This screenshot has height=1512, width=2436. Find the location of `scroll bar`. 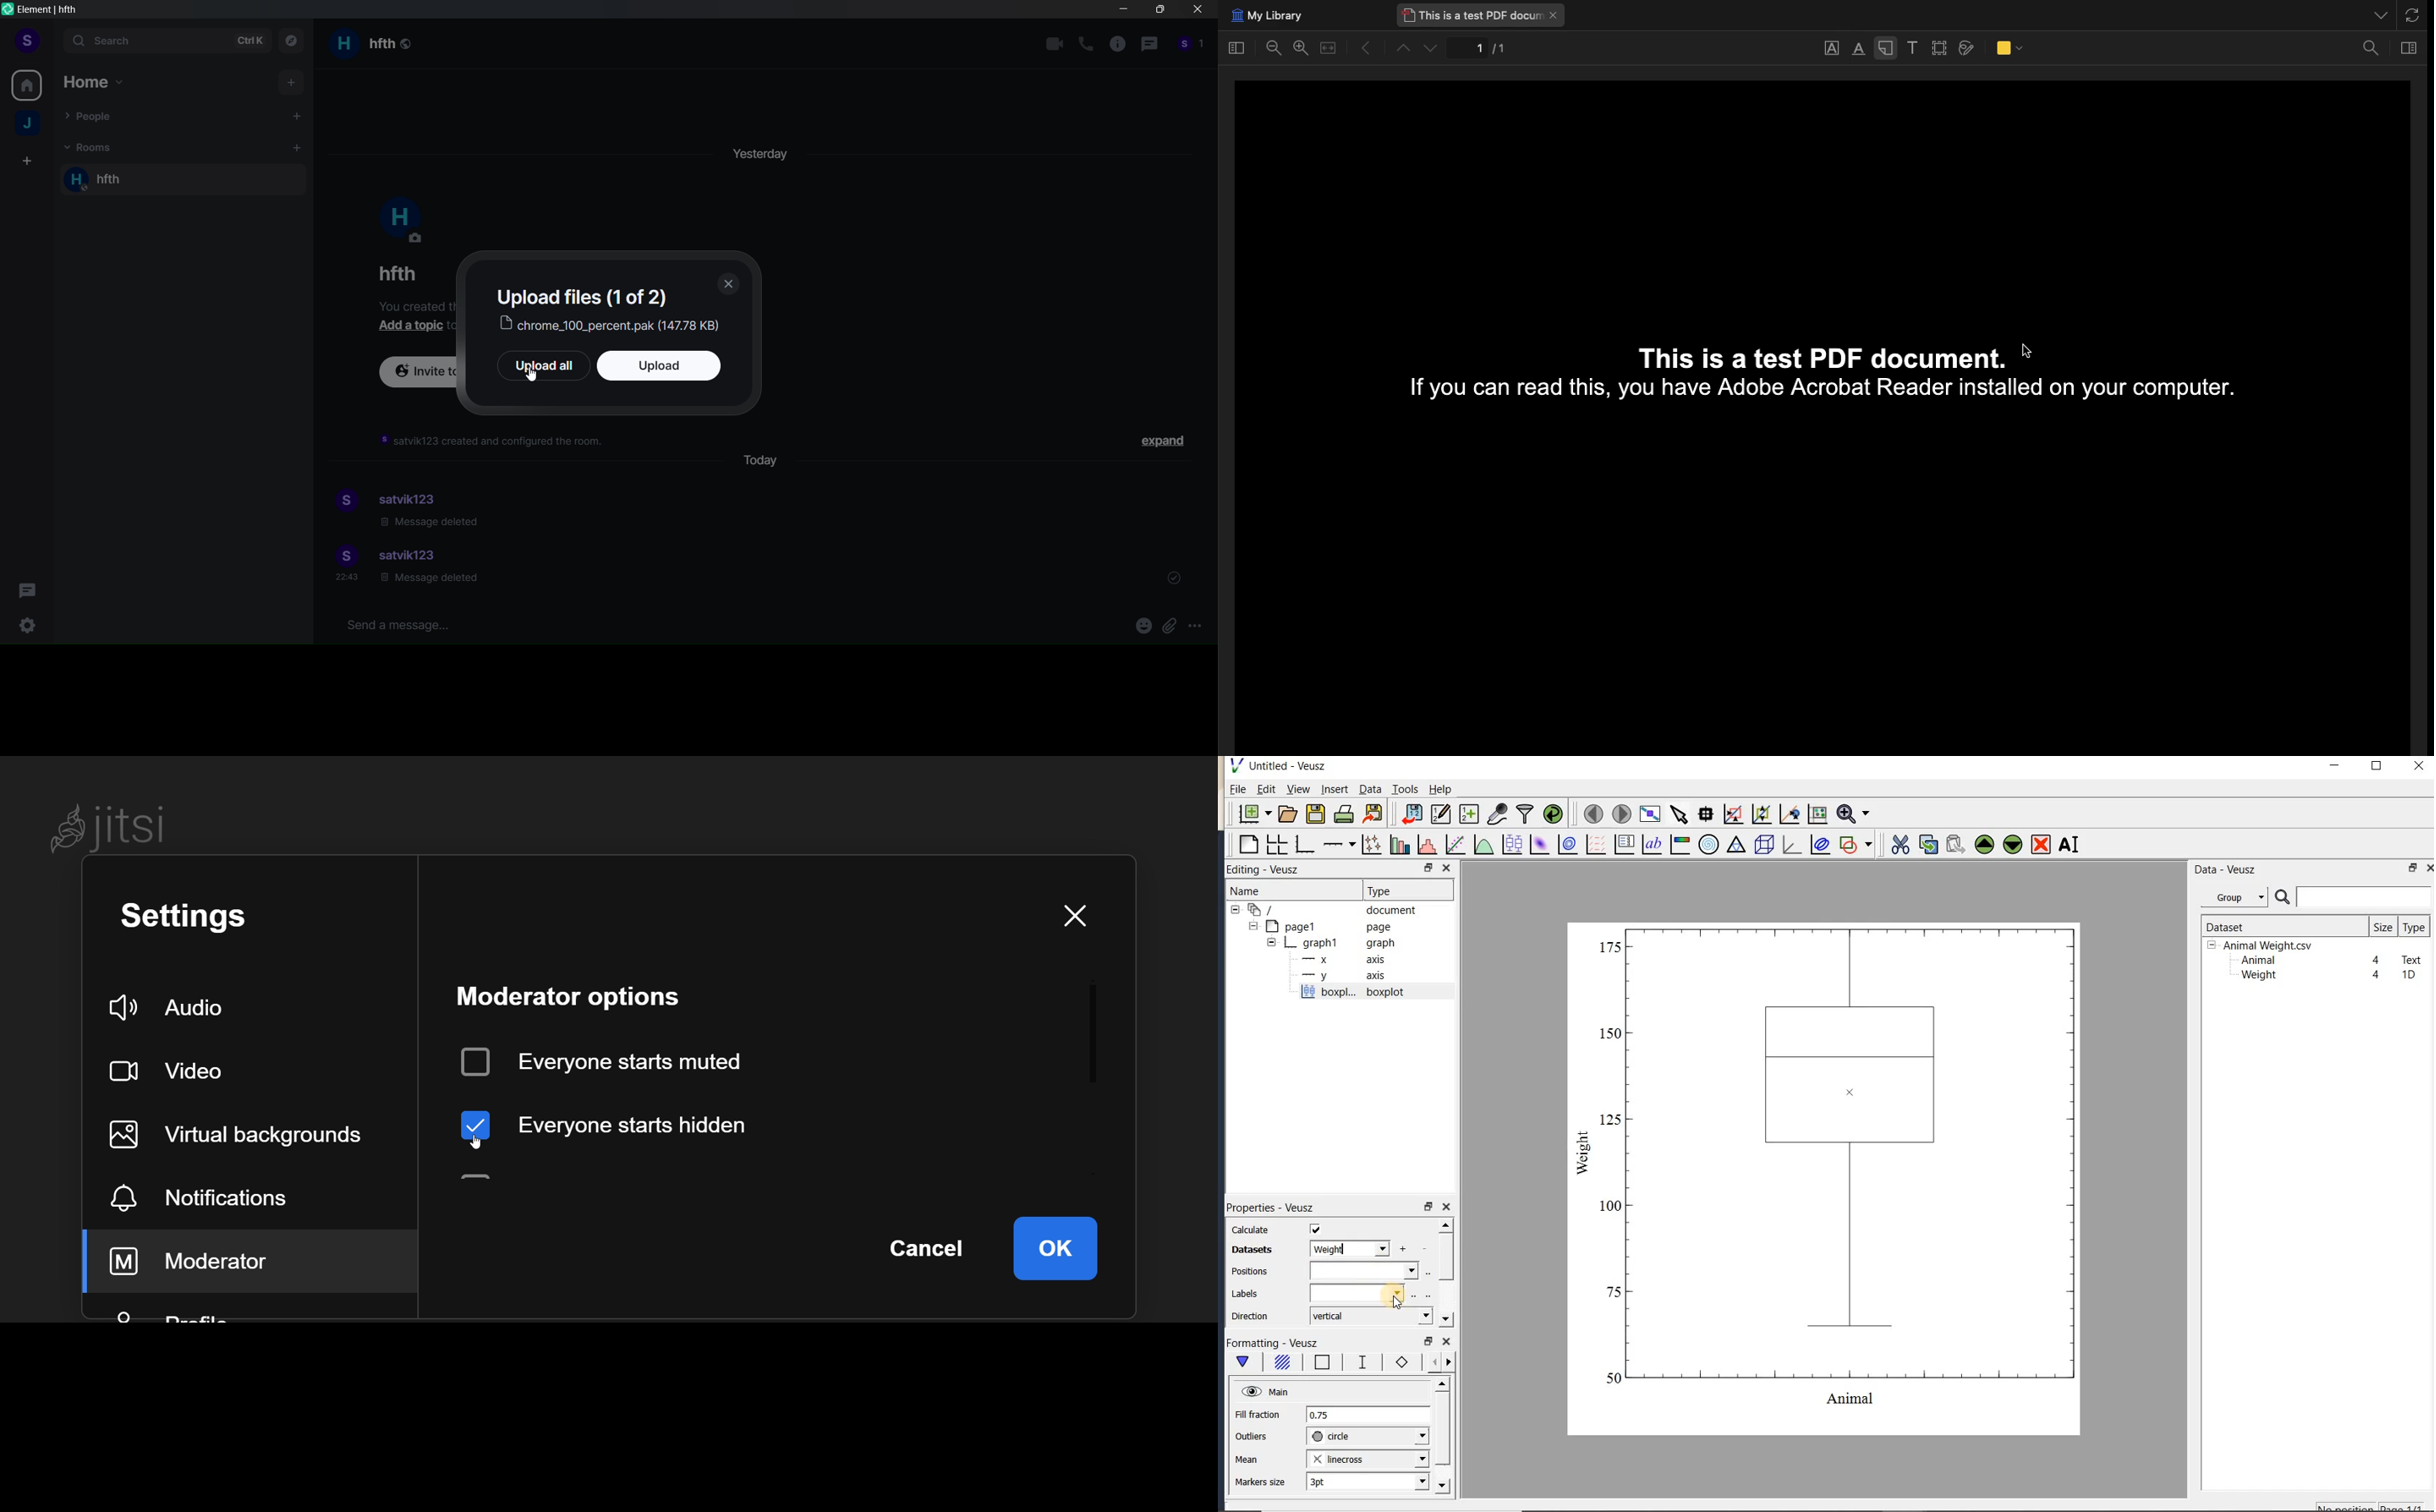

scroll bar is located at coordinates (1097, 1038).